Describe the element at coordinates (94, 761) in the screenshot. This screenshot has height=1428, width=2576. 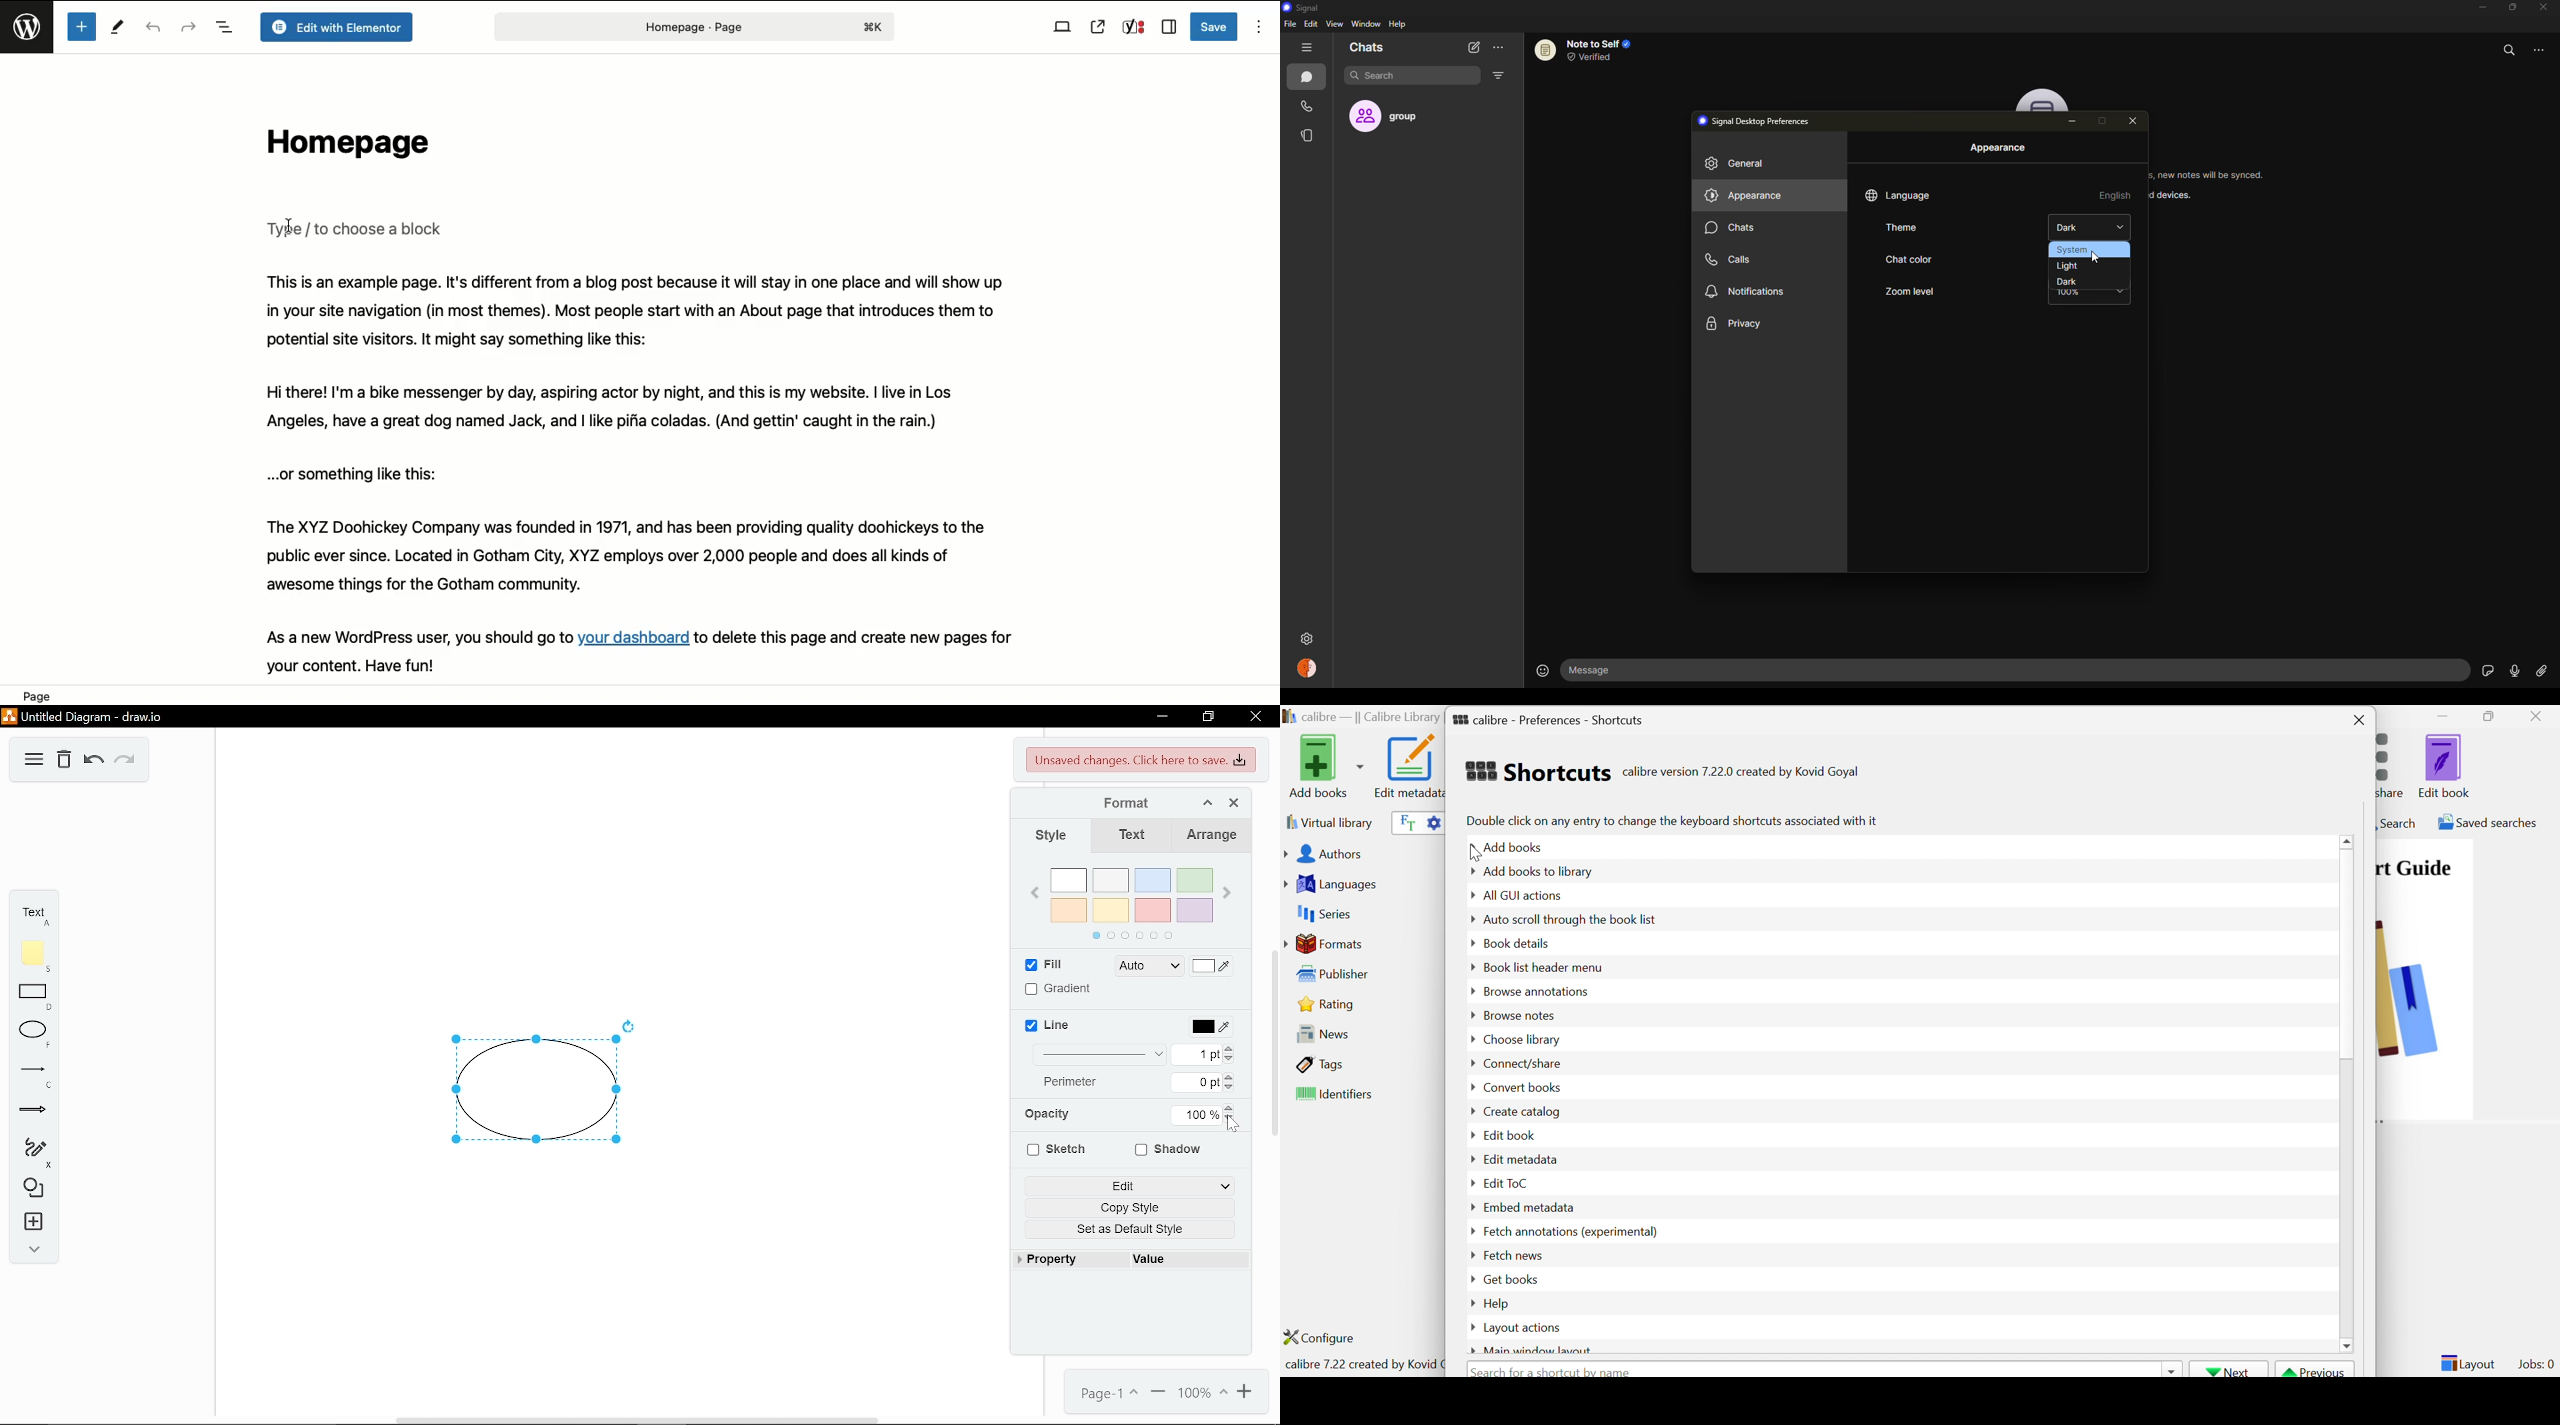
I see `Undo` at that location.